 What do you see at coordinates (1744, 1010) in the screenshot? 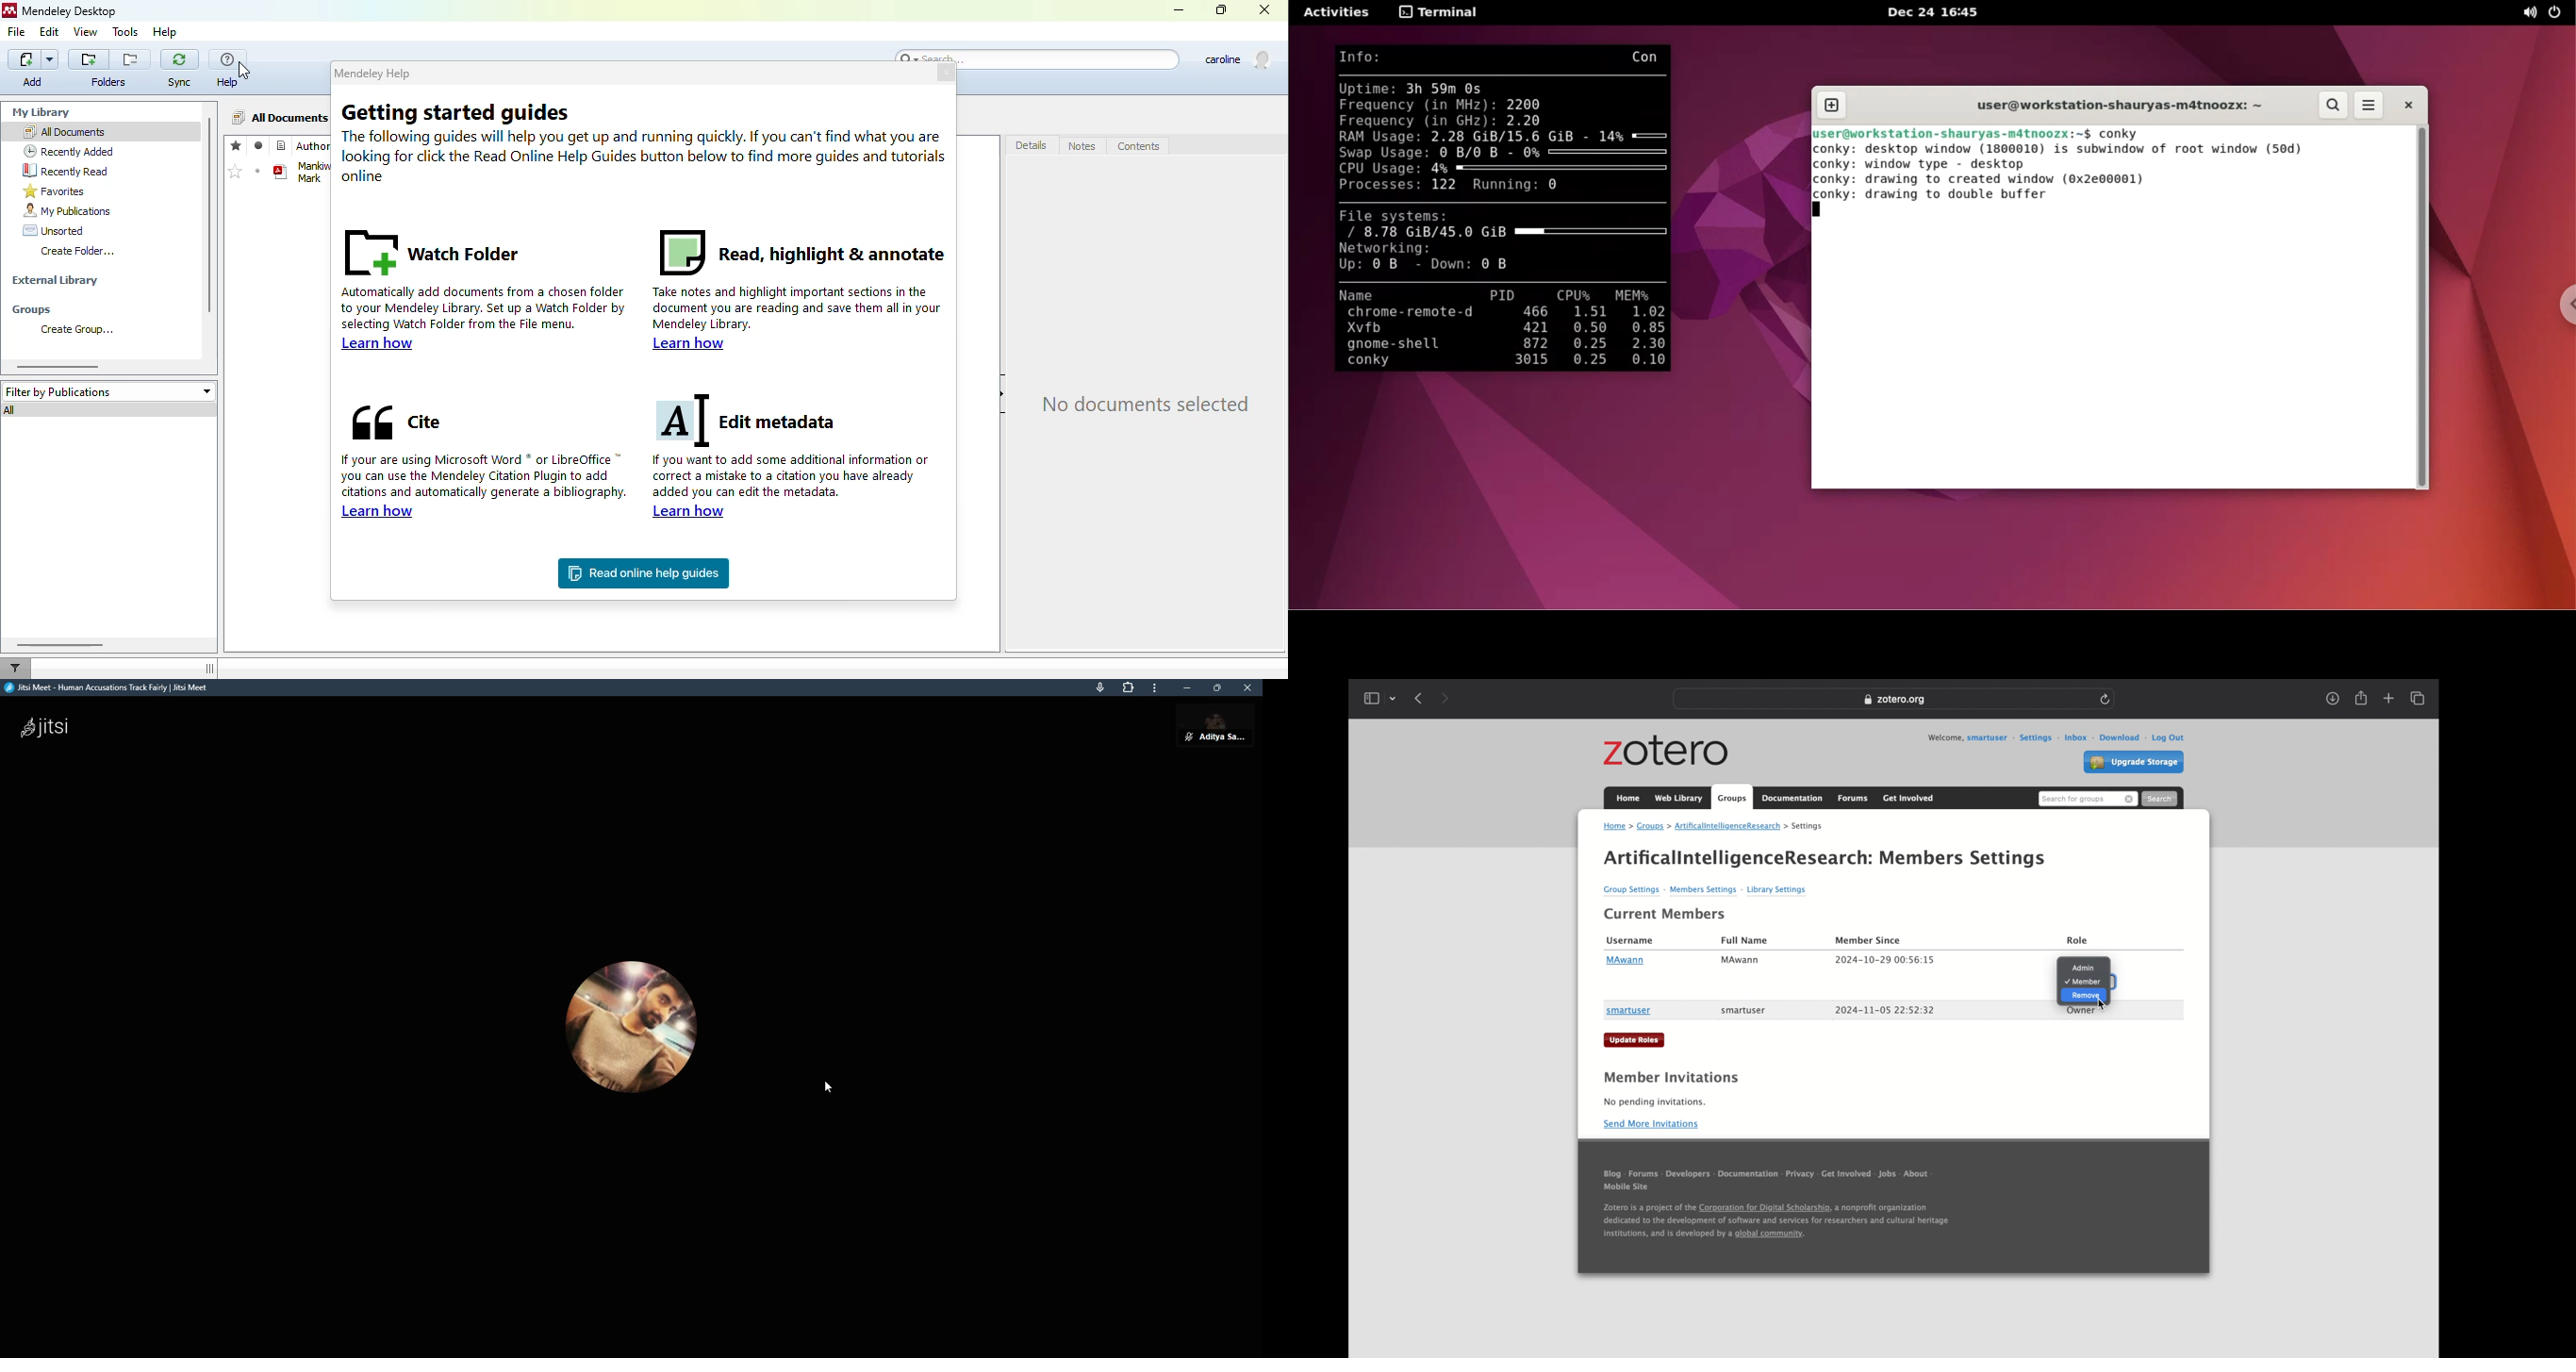
I see `smart user` at bounding box center [1744, 1010].